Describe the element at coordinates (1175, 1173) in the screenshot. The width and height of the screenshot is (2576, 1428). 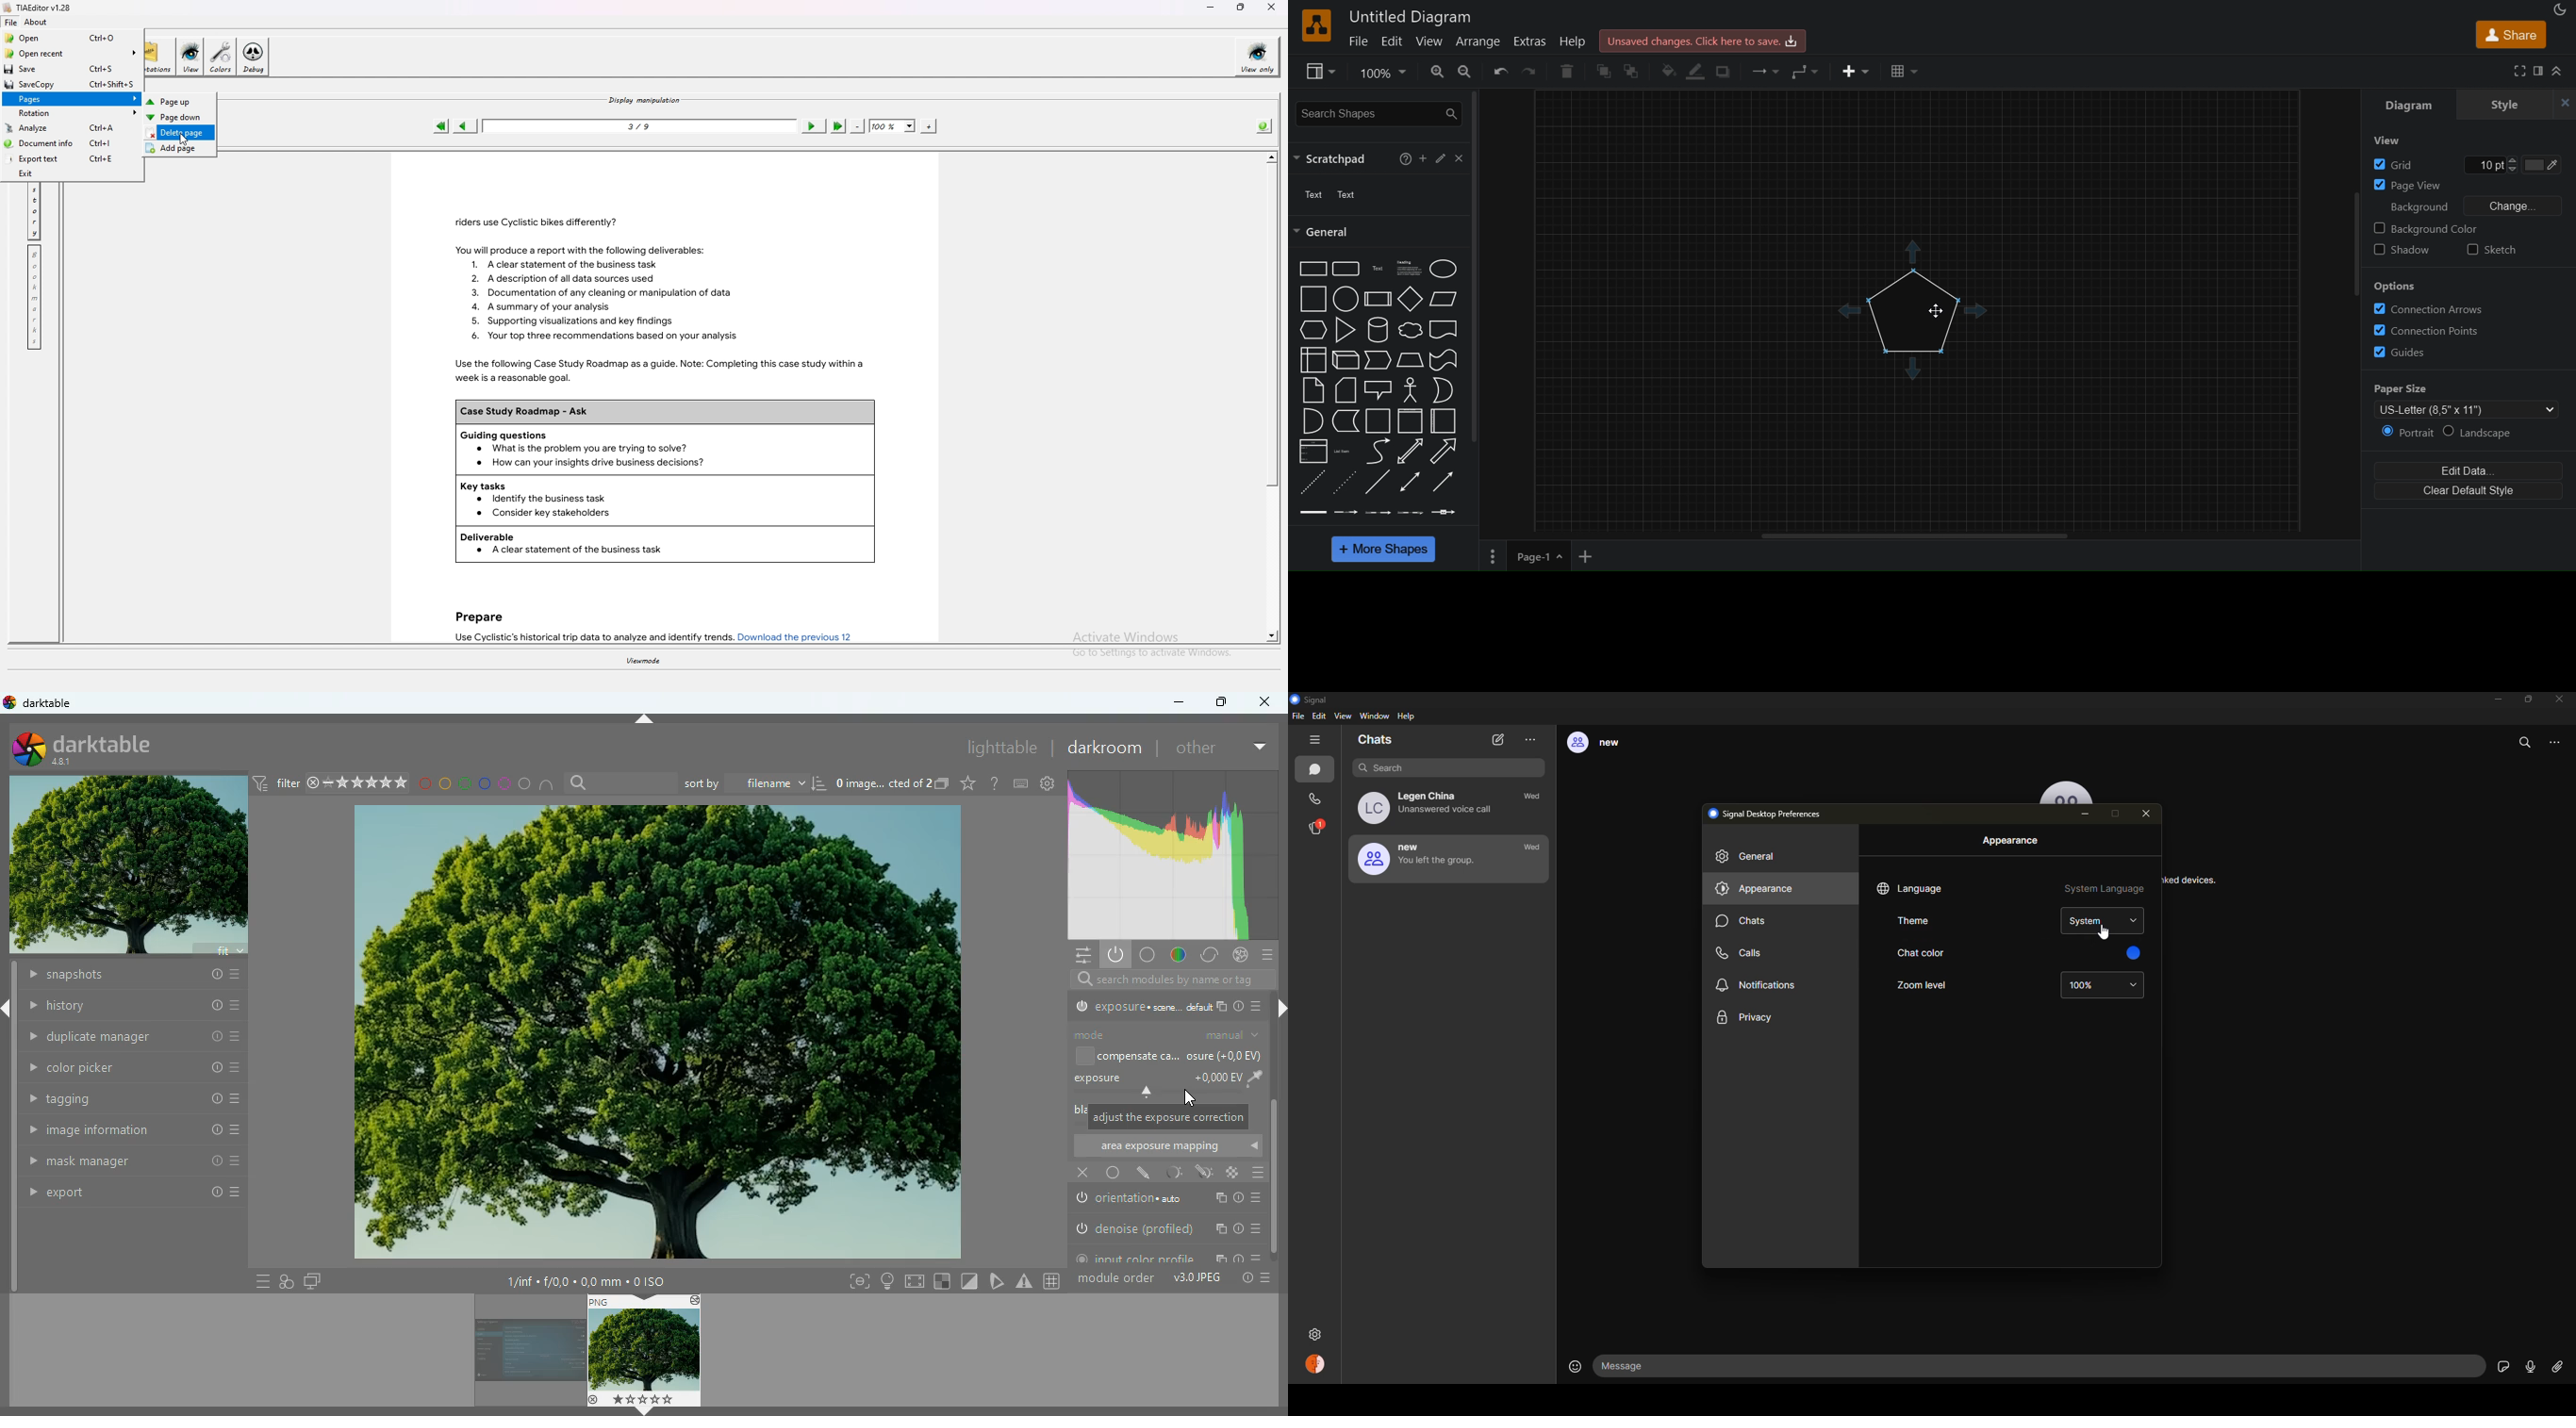
I see `light` at that location.